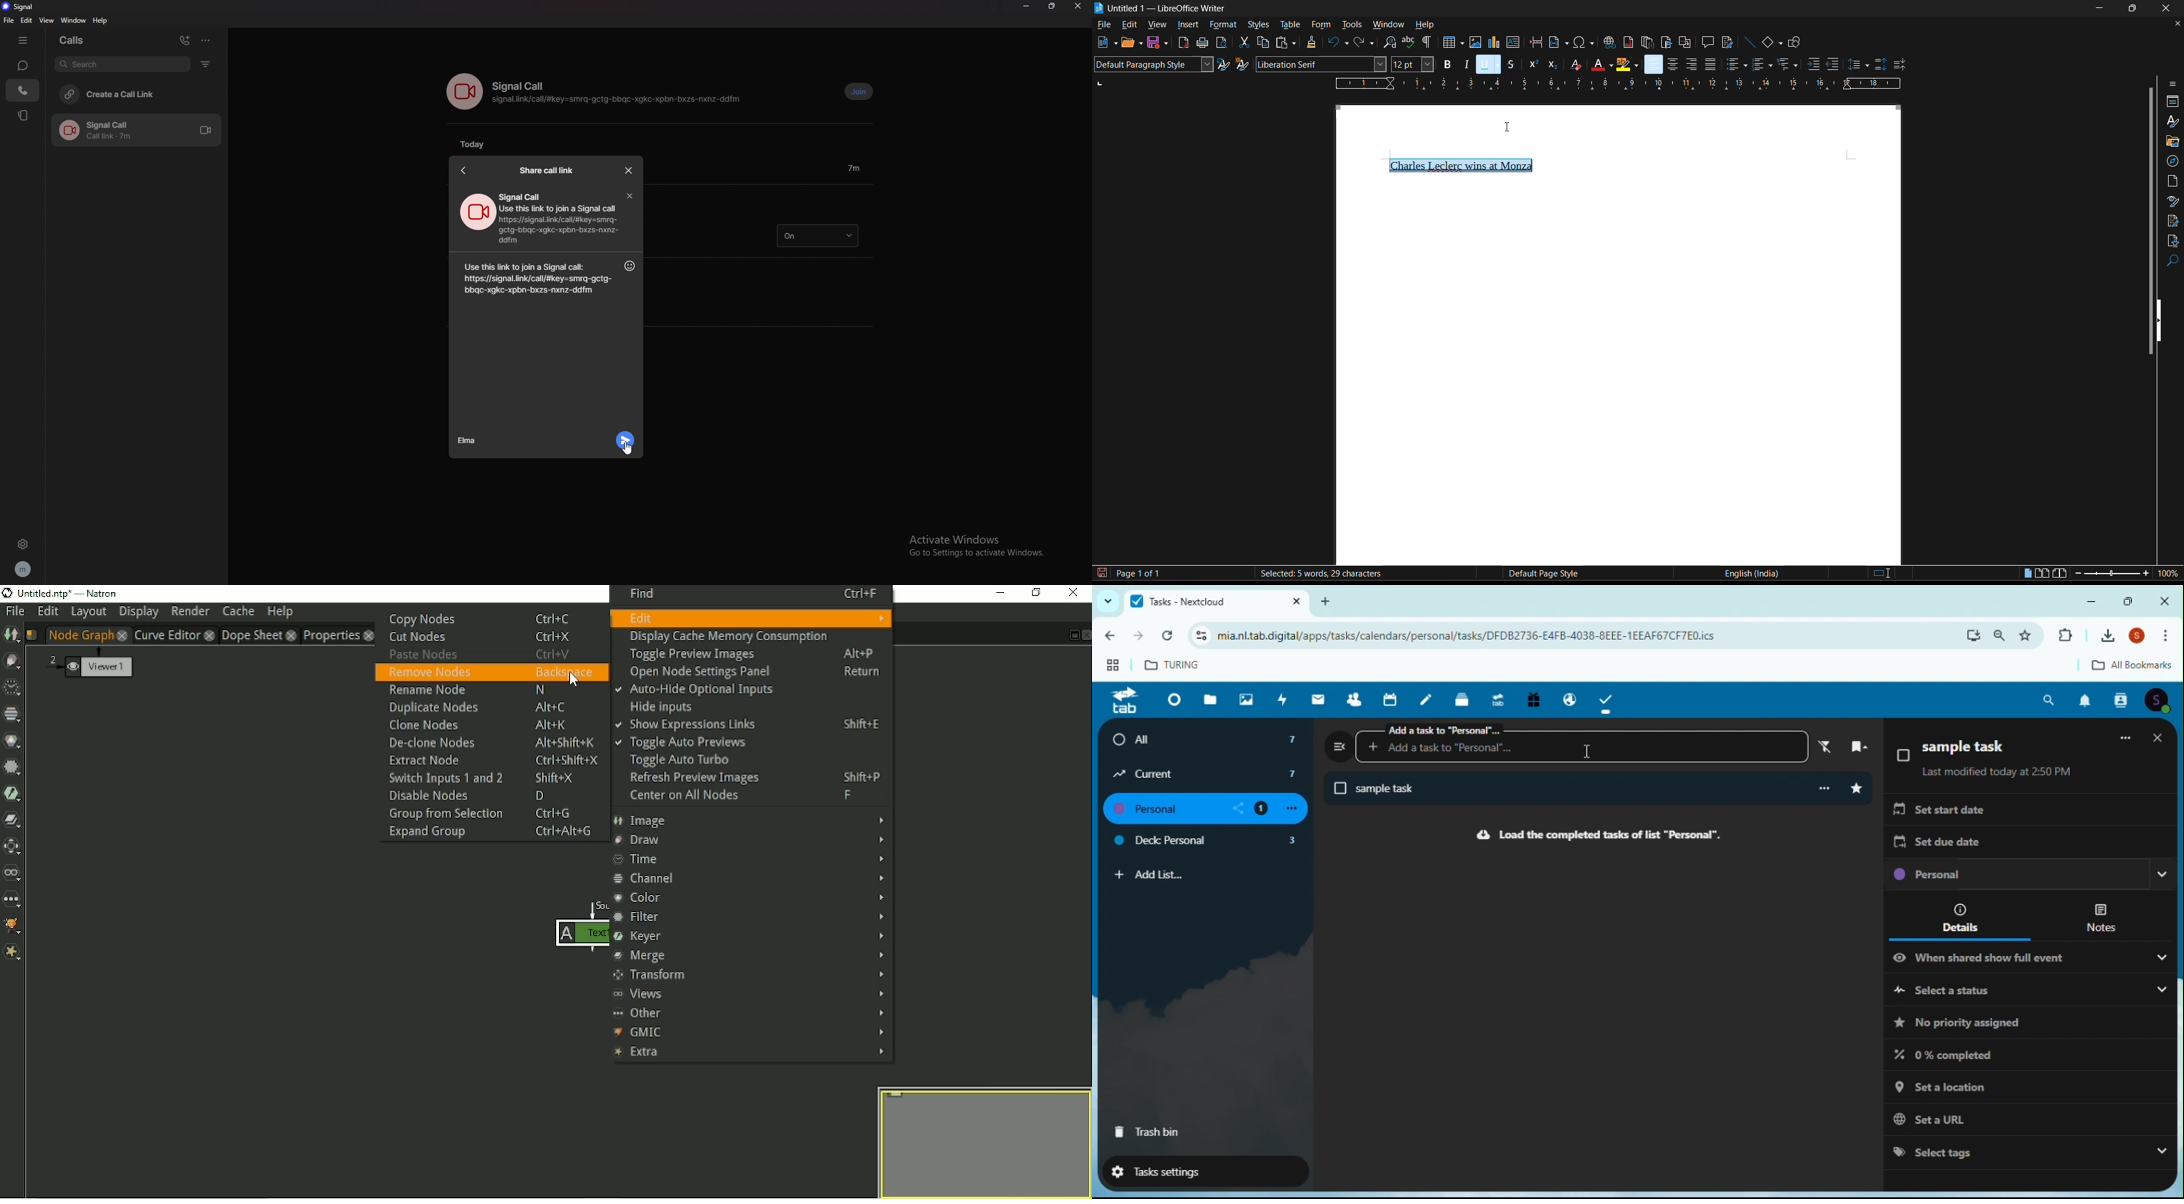 The height and width of the screenshot is (1204, 2184). Describe the element at coordinates (1321, 699) in the screenshot. I see `Mail` at that location.